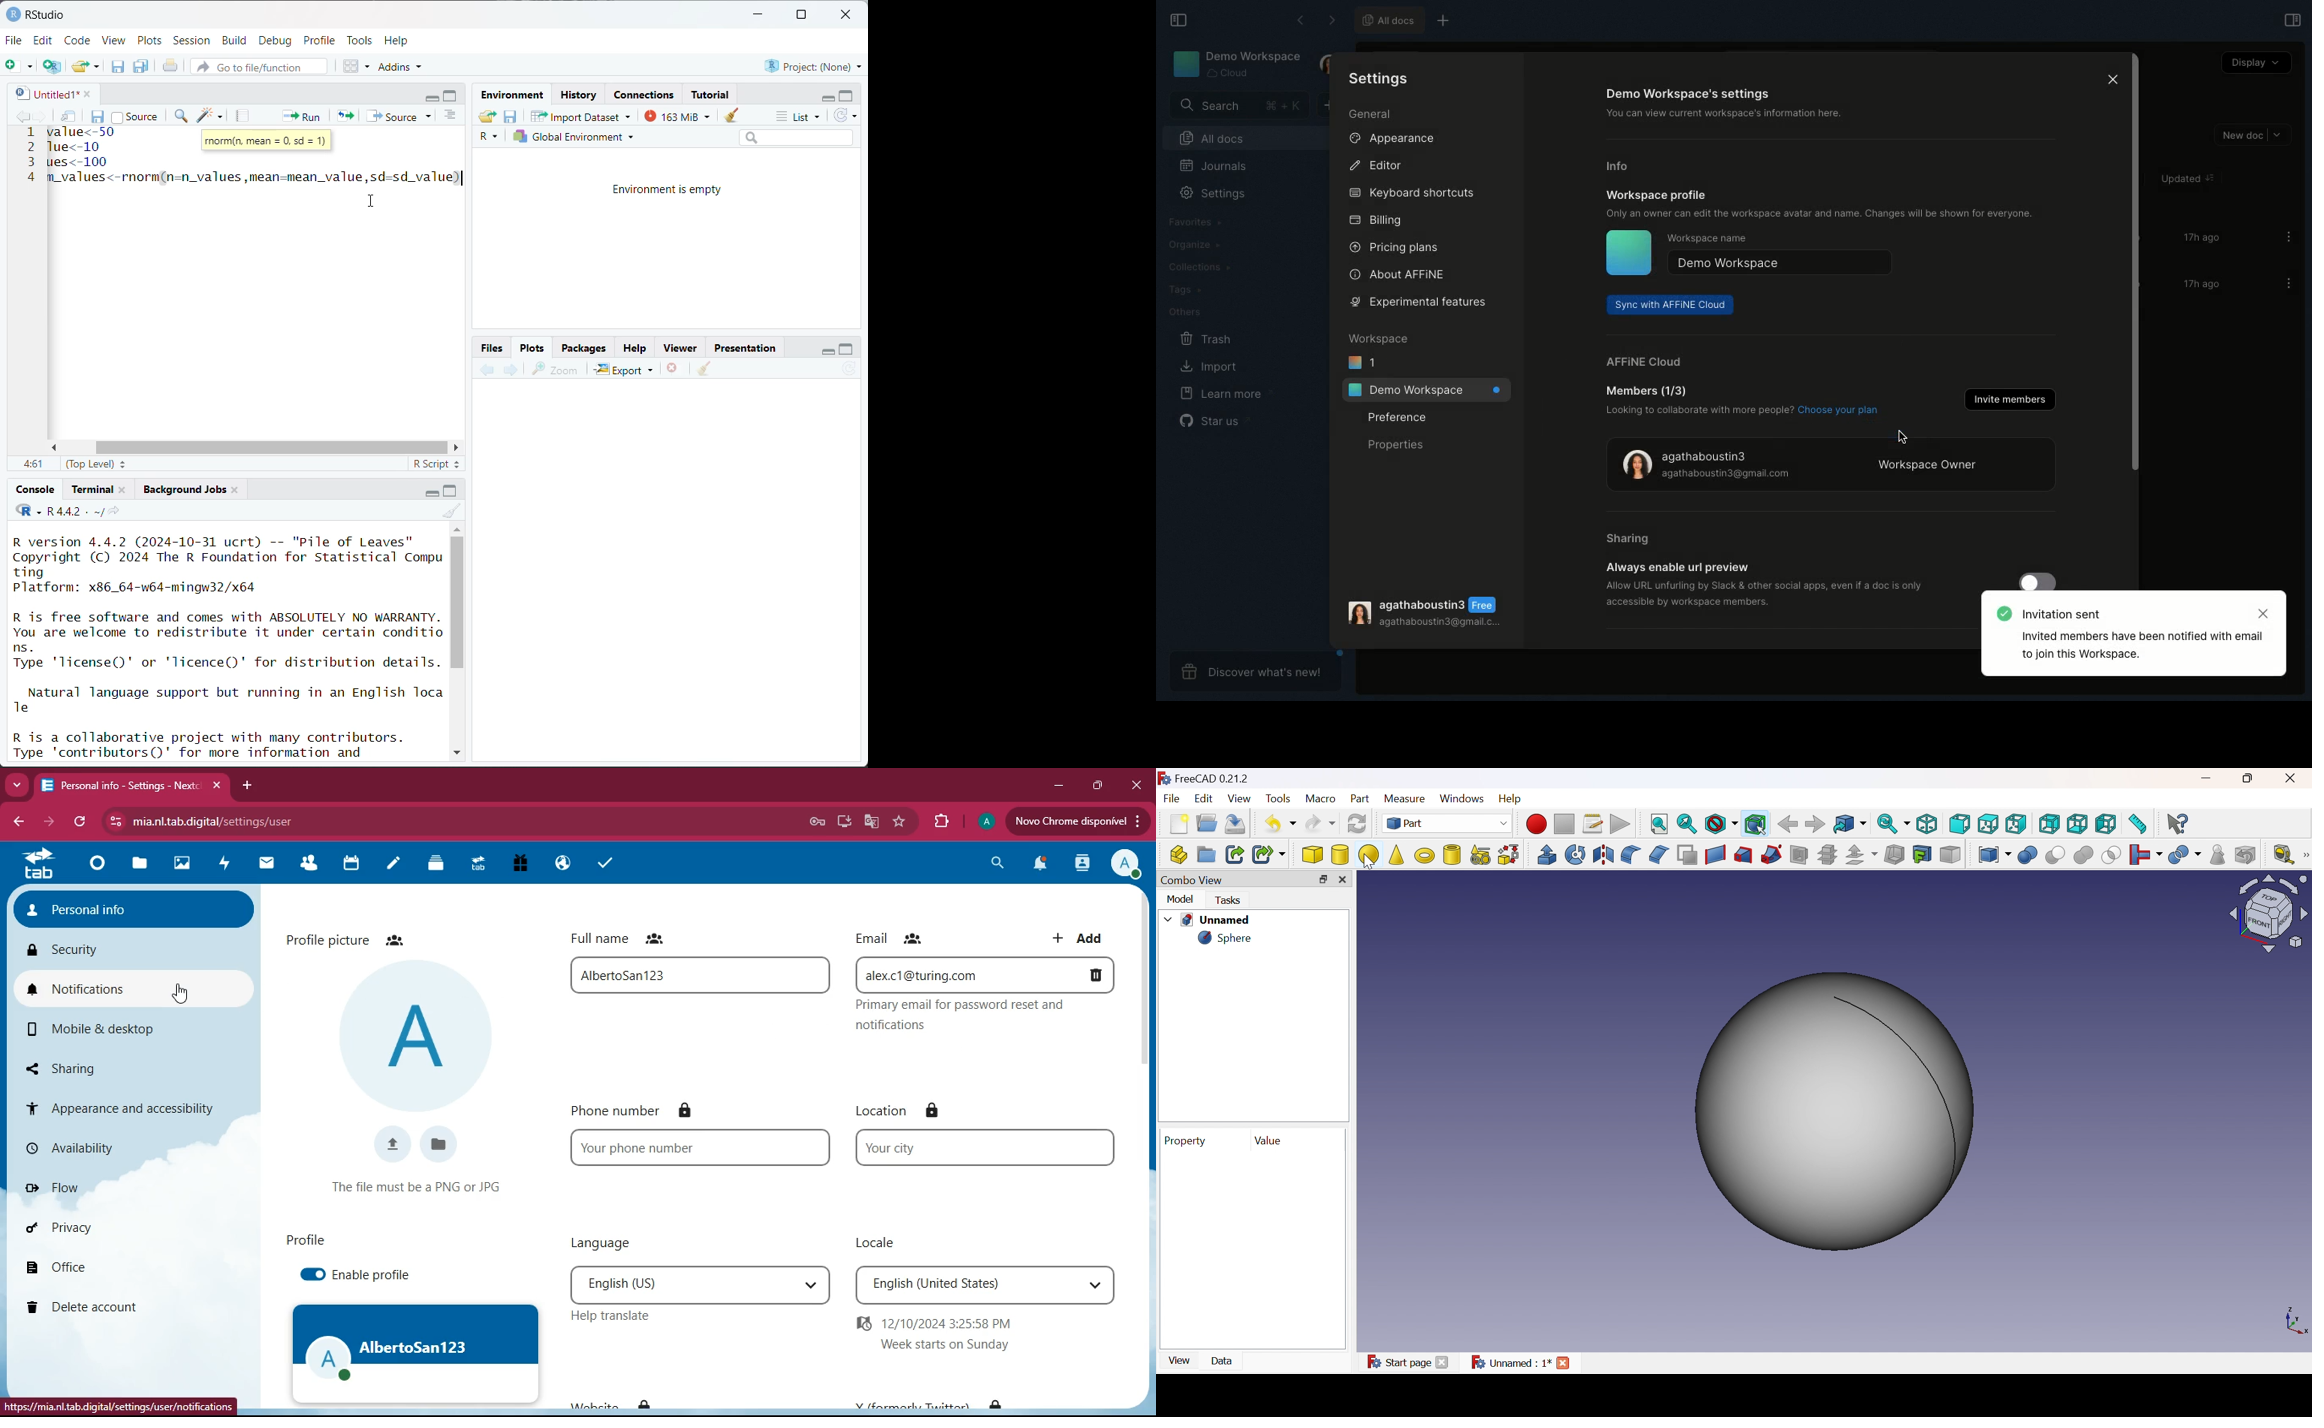  I want to click on Create sub-link, so click(1269, 855).